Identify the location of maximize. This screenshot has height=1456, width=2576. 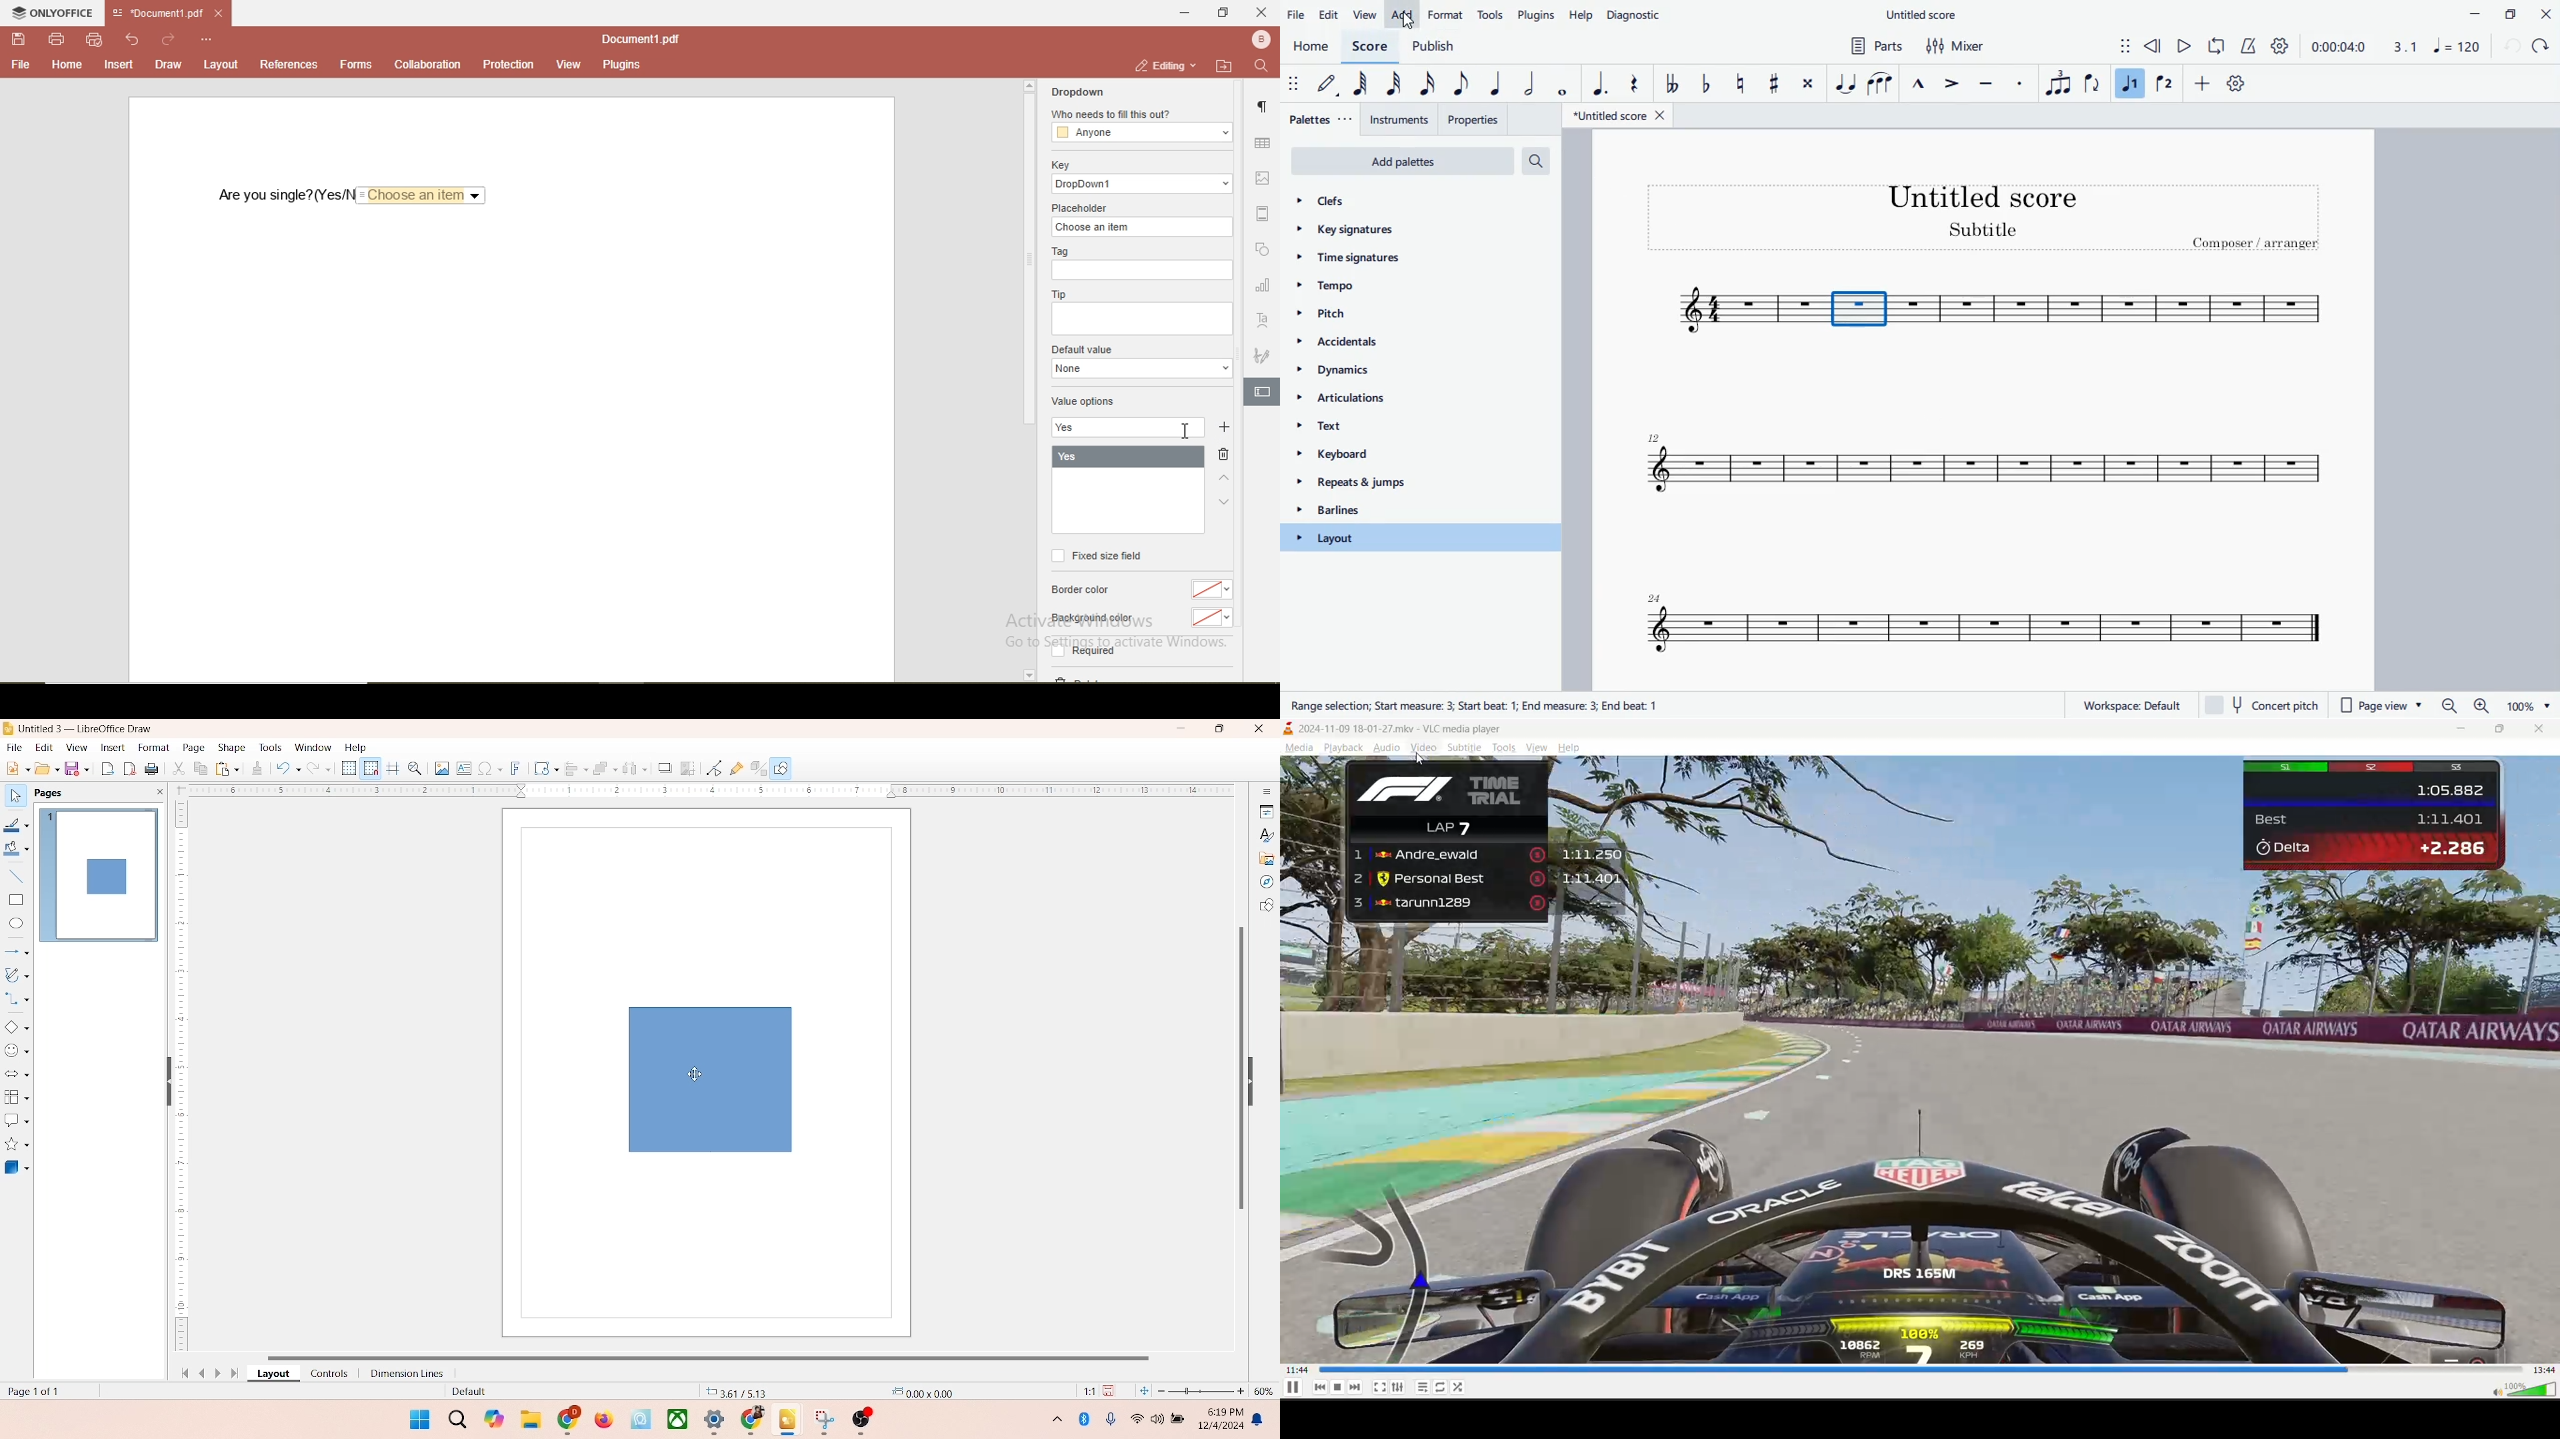
(2505, 729).